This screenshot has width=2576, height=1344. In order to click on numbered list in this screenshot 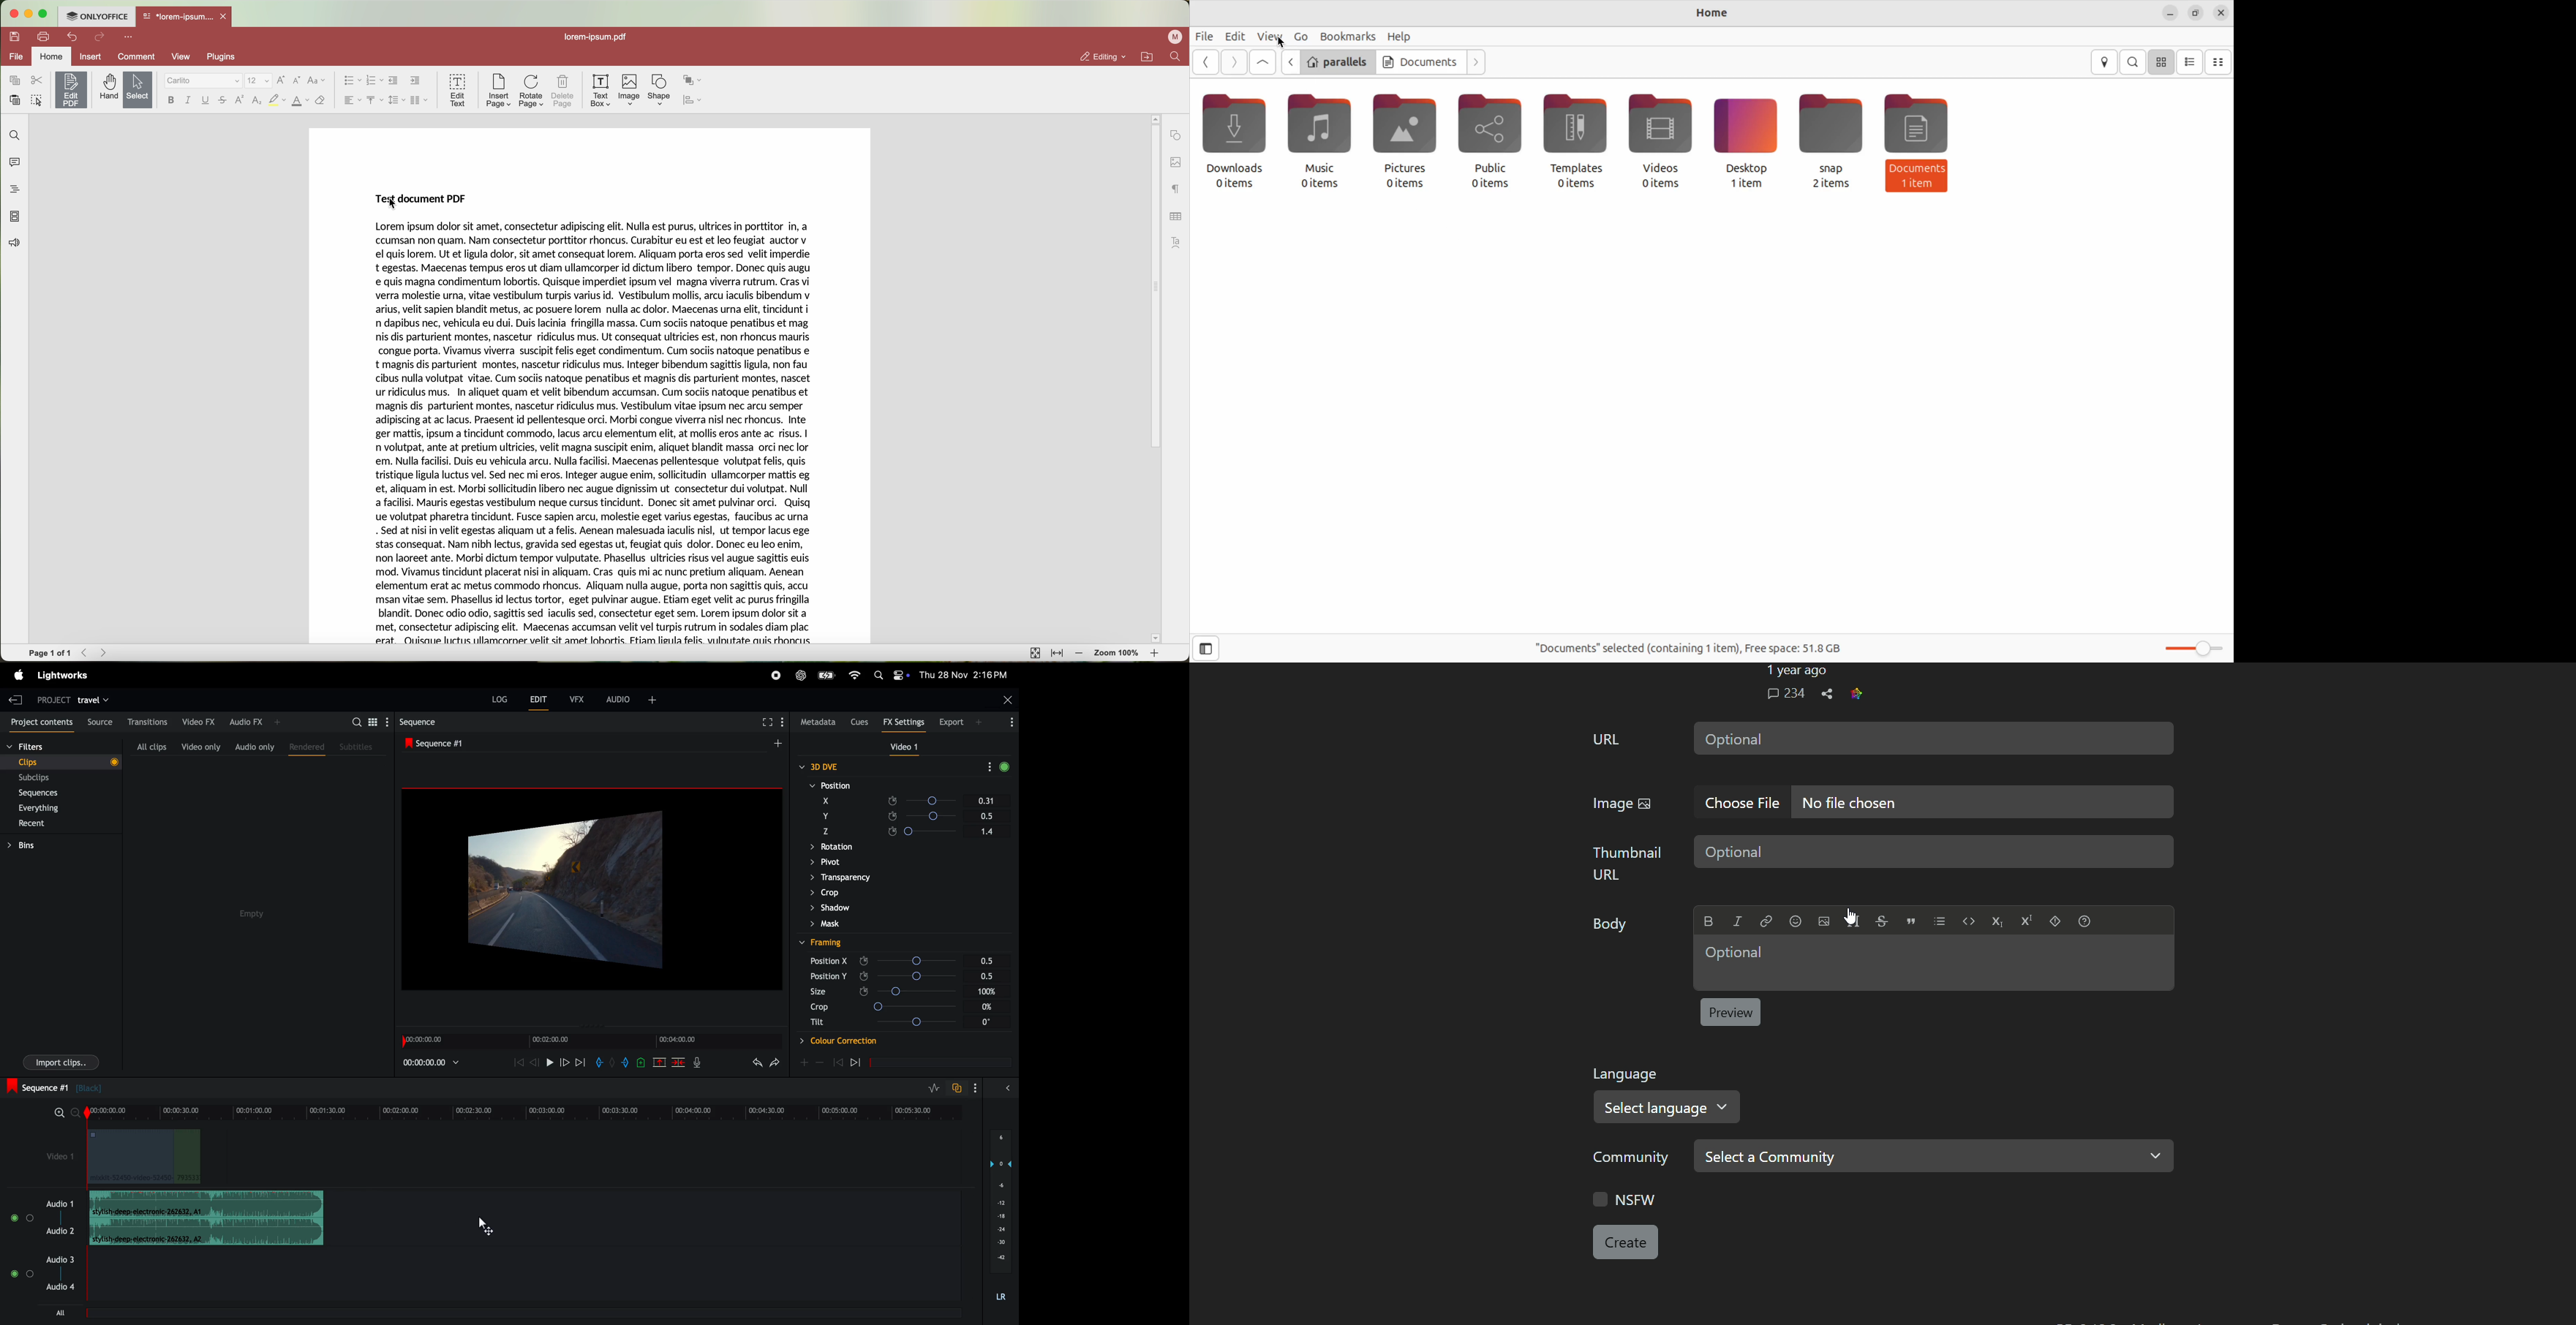, I will do `click(375, 81)`.